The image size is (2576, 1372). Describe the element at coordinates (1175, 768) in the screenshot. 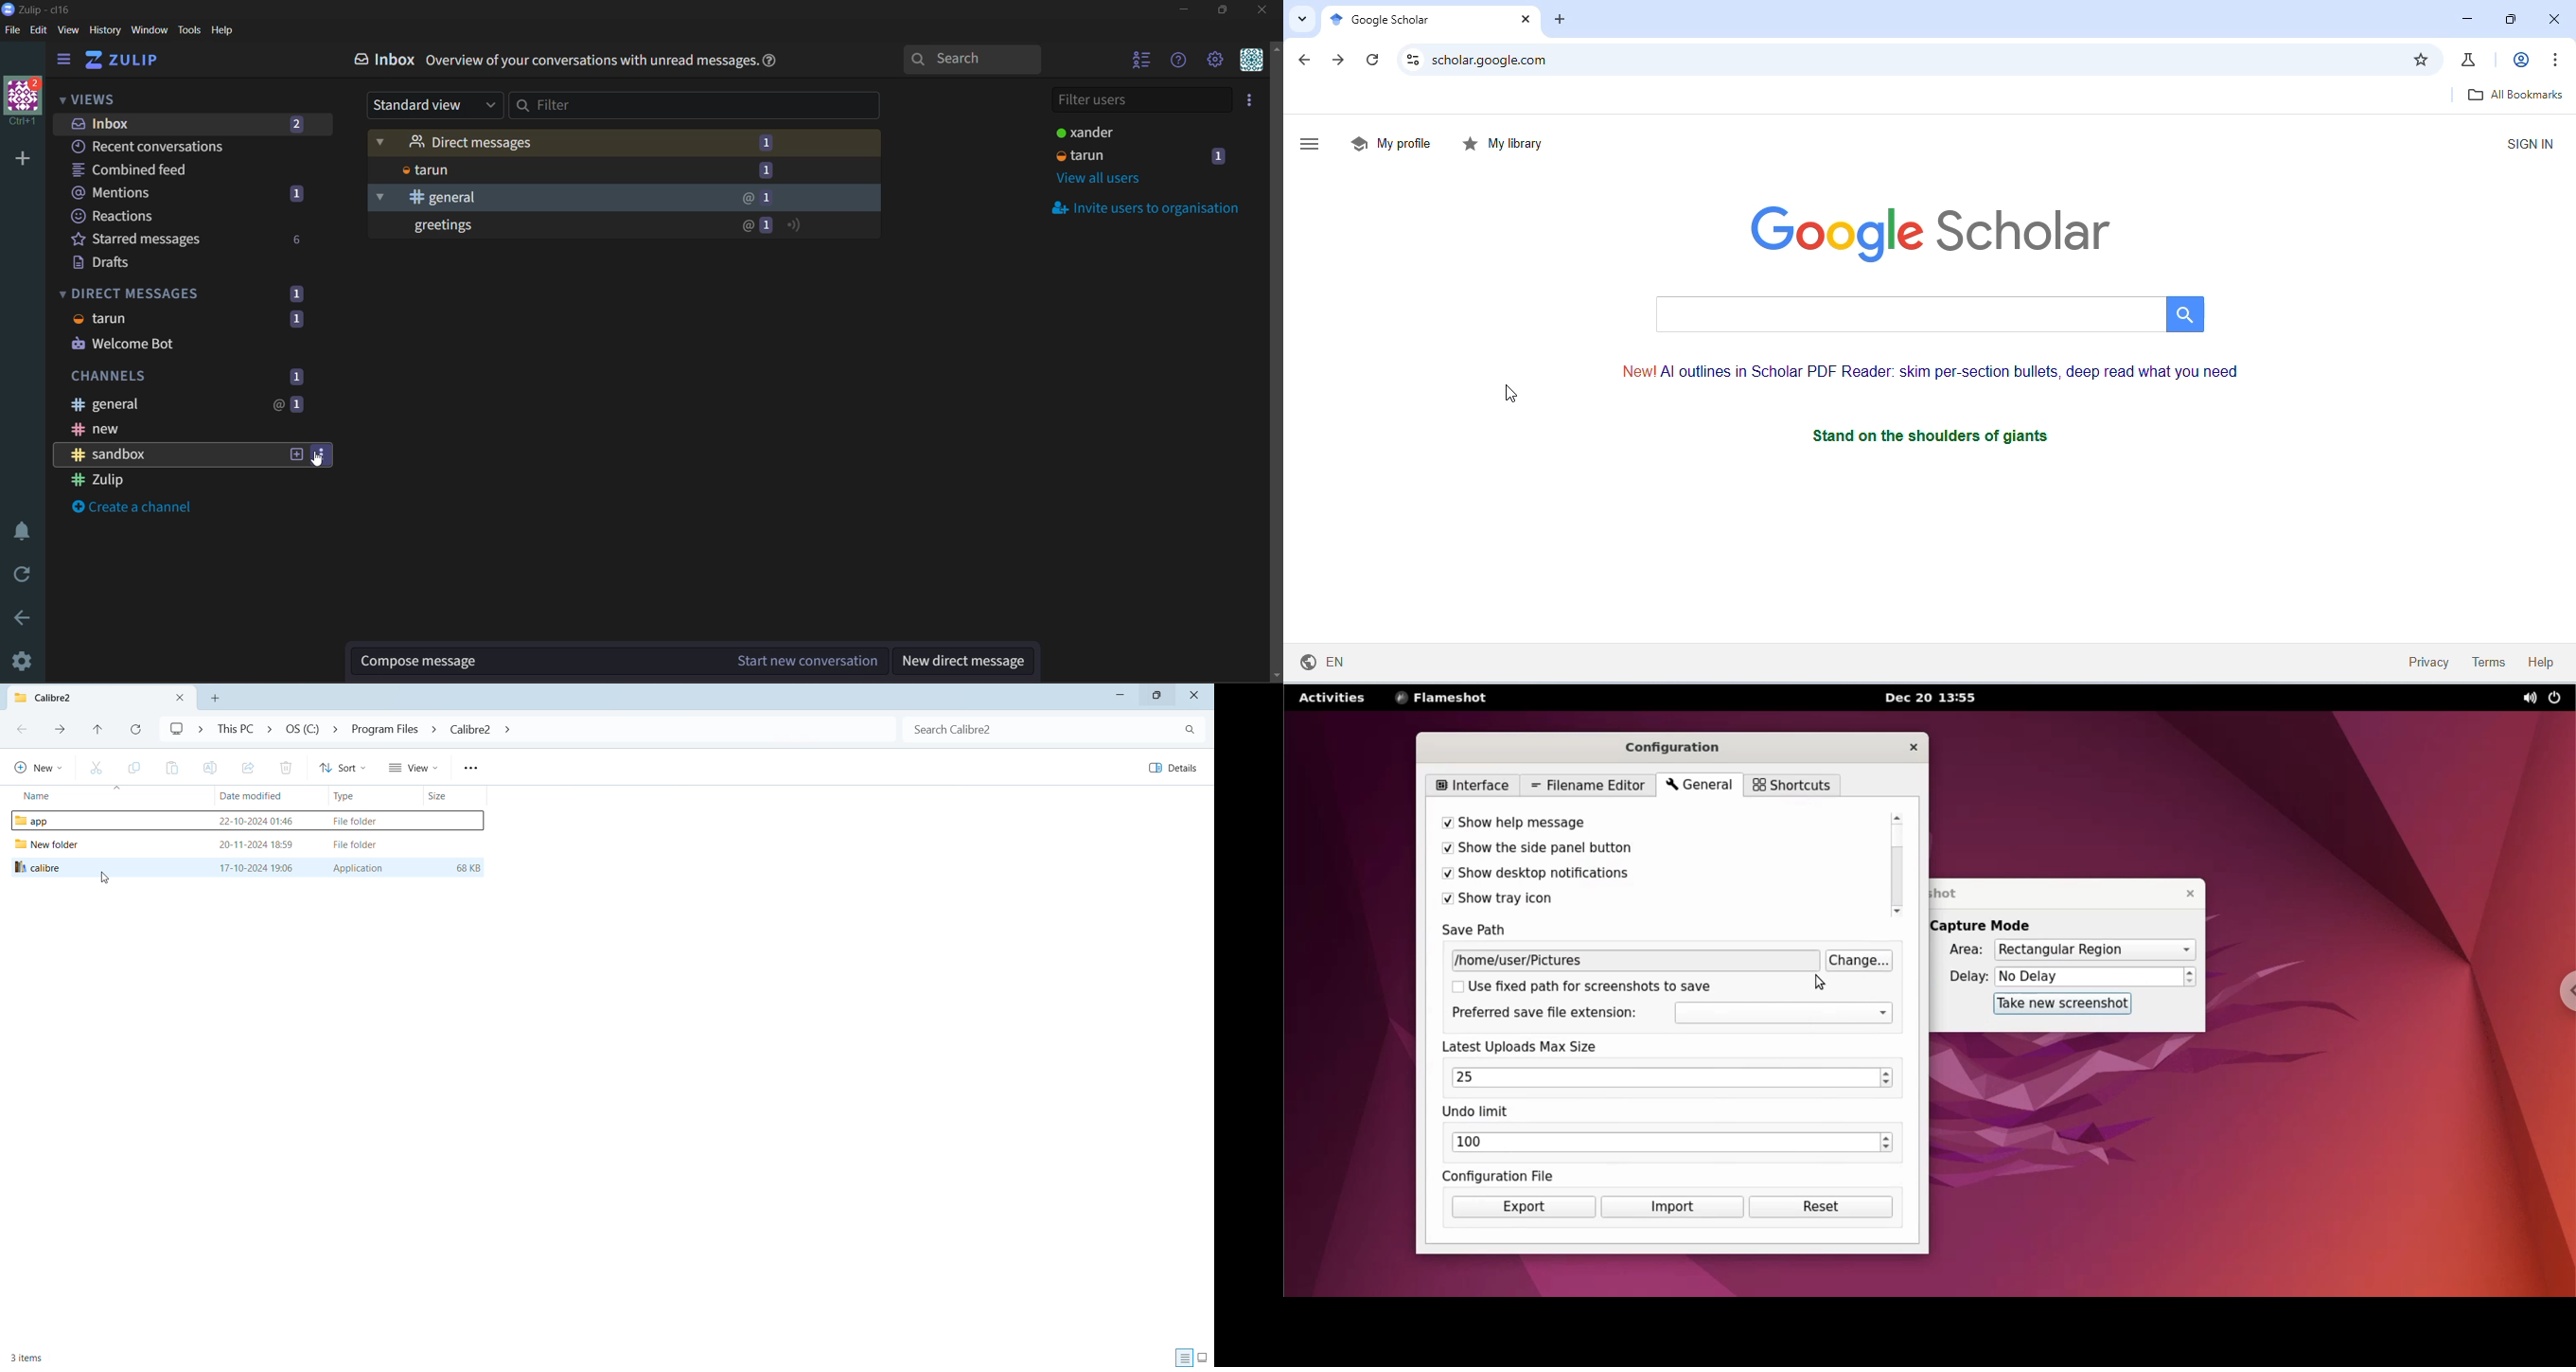

I see `details` at that location.